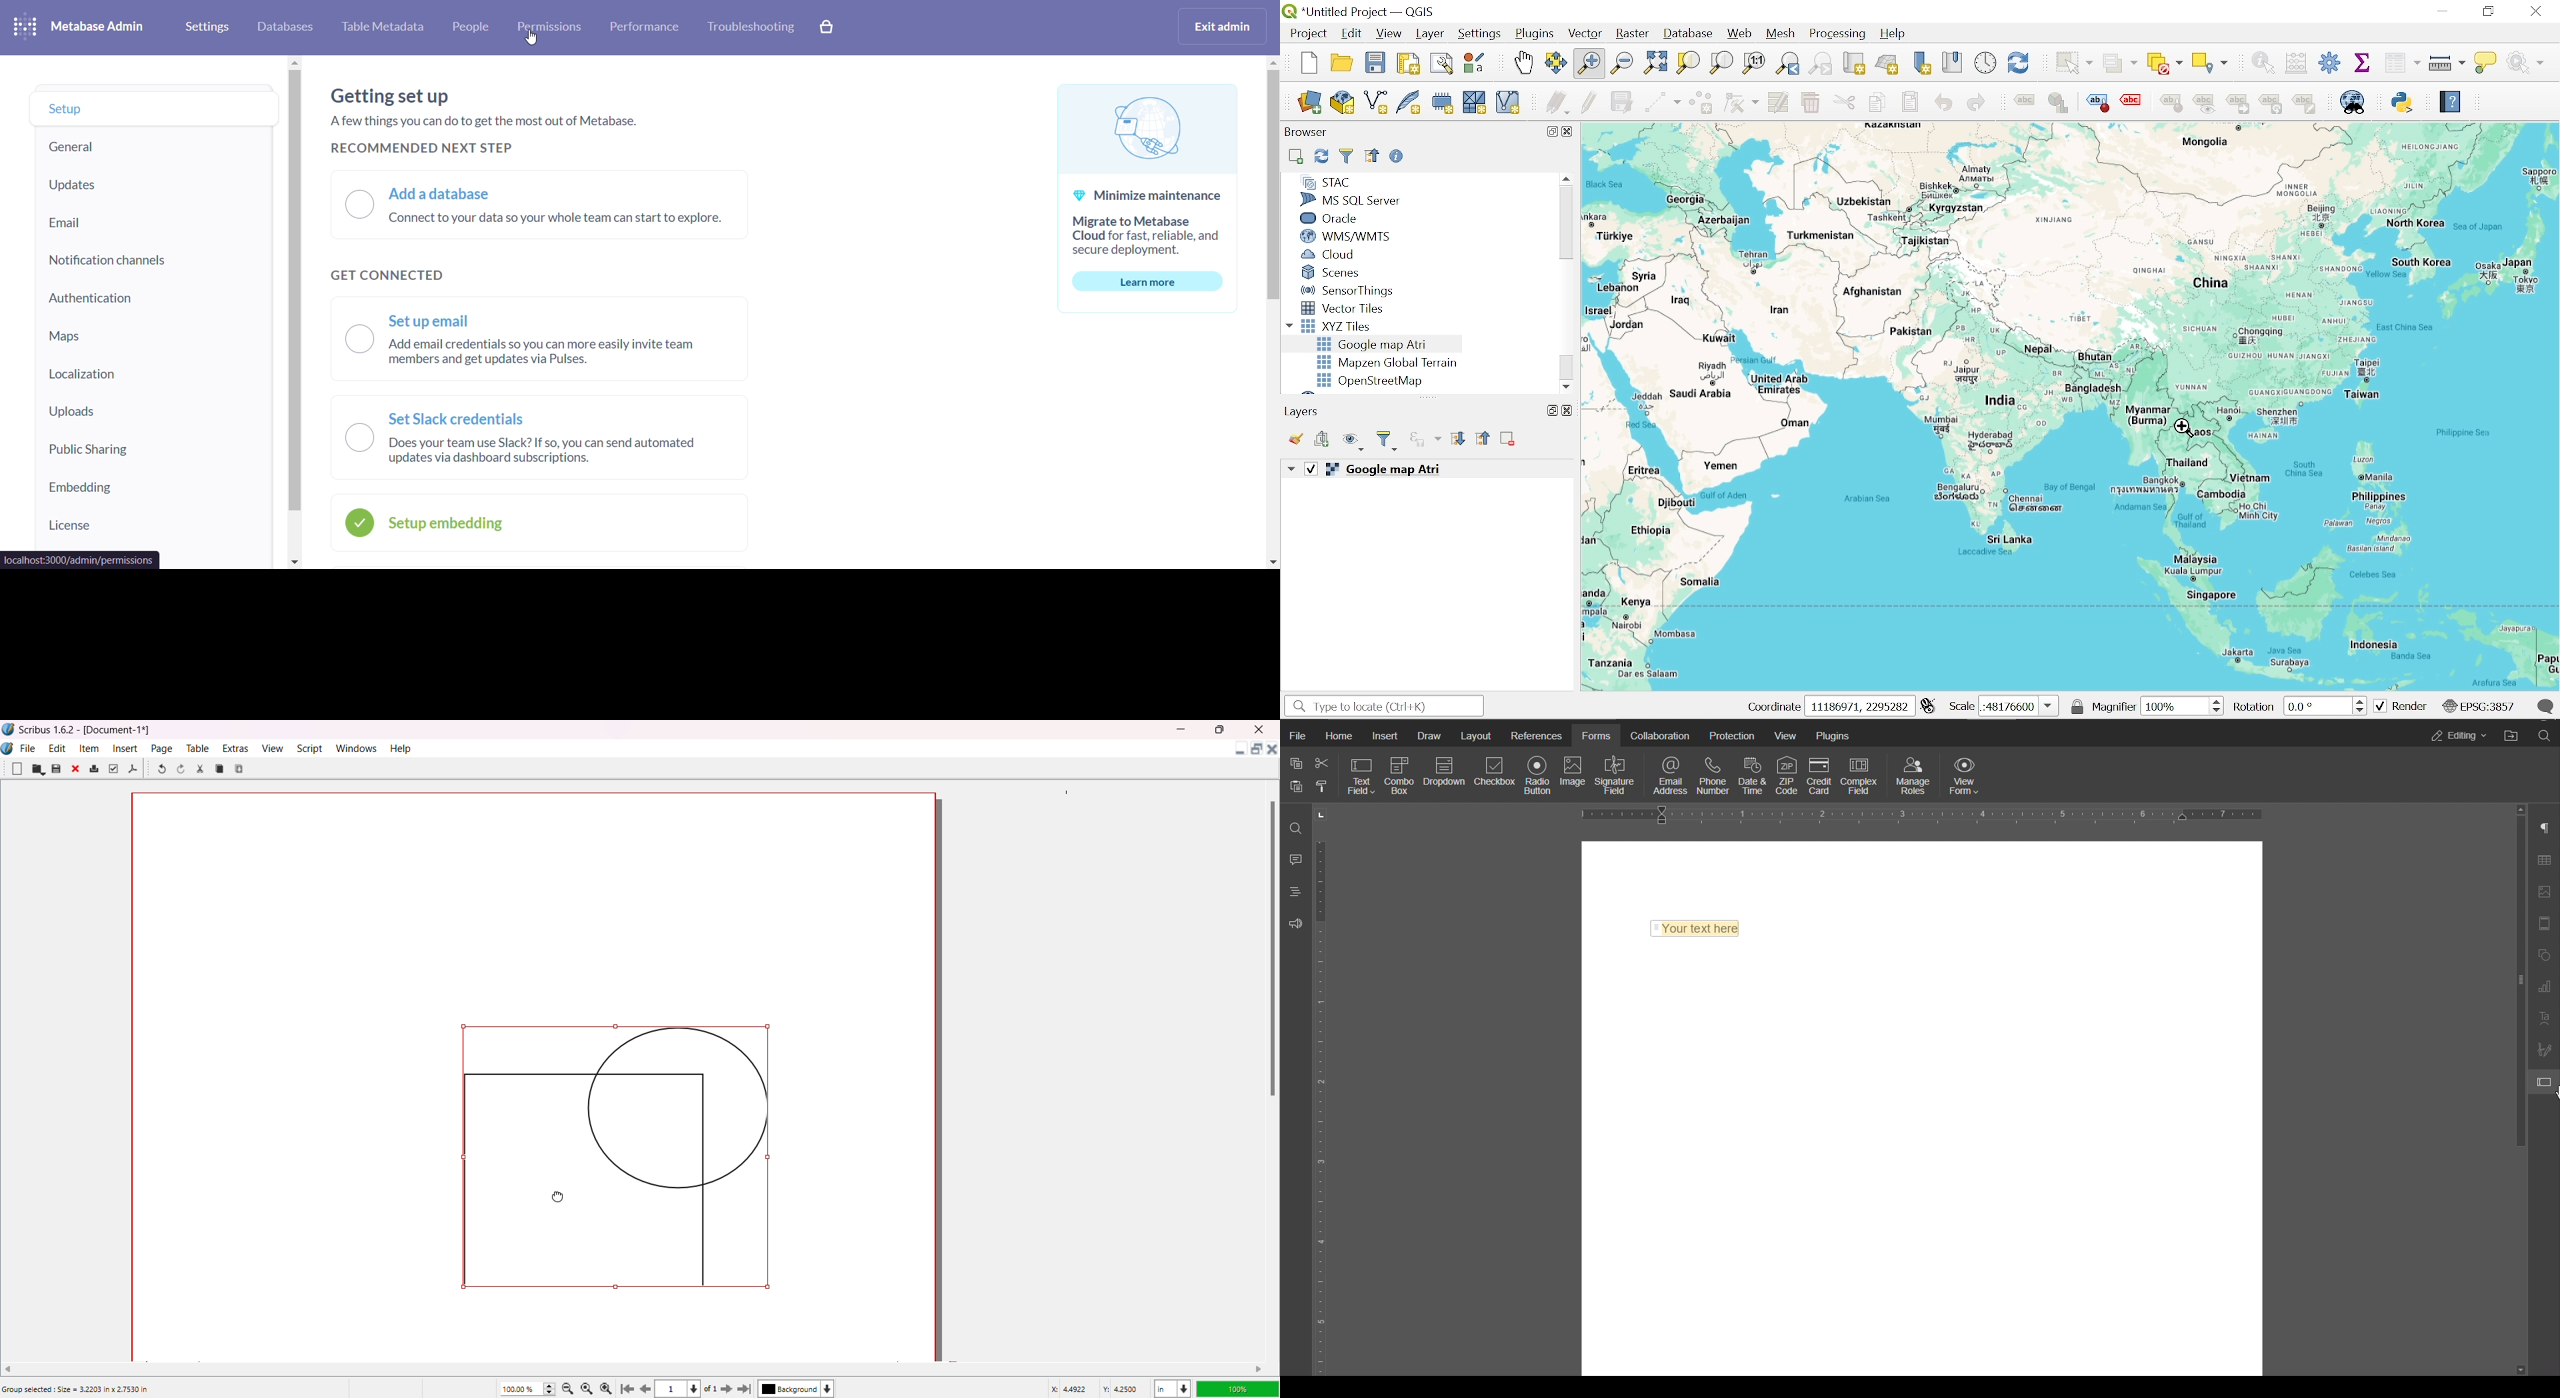 This screenshot has height=1400, width=2576. I want to click on Close Browser, so click(1569, 132).